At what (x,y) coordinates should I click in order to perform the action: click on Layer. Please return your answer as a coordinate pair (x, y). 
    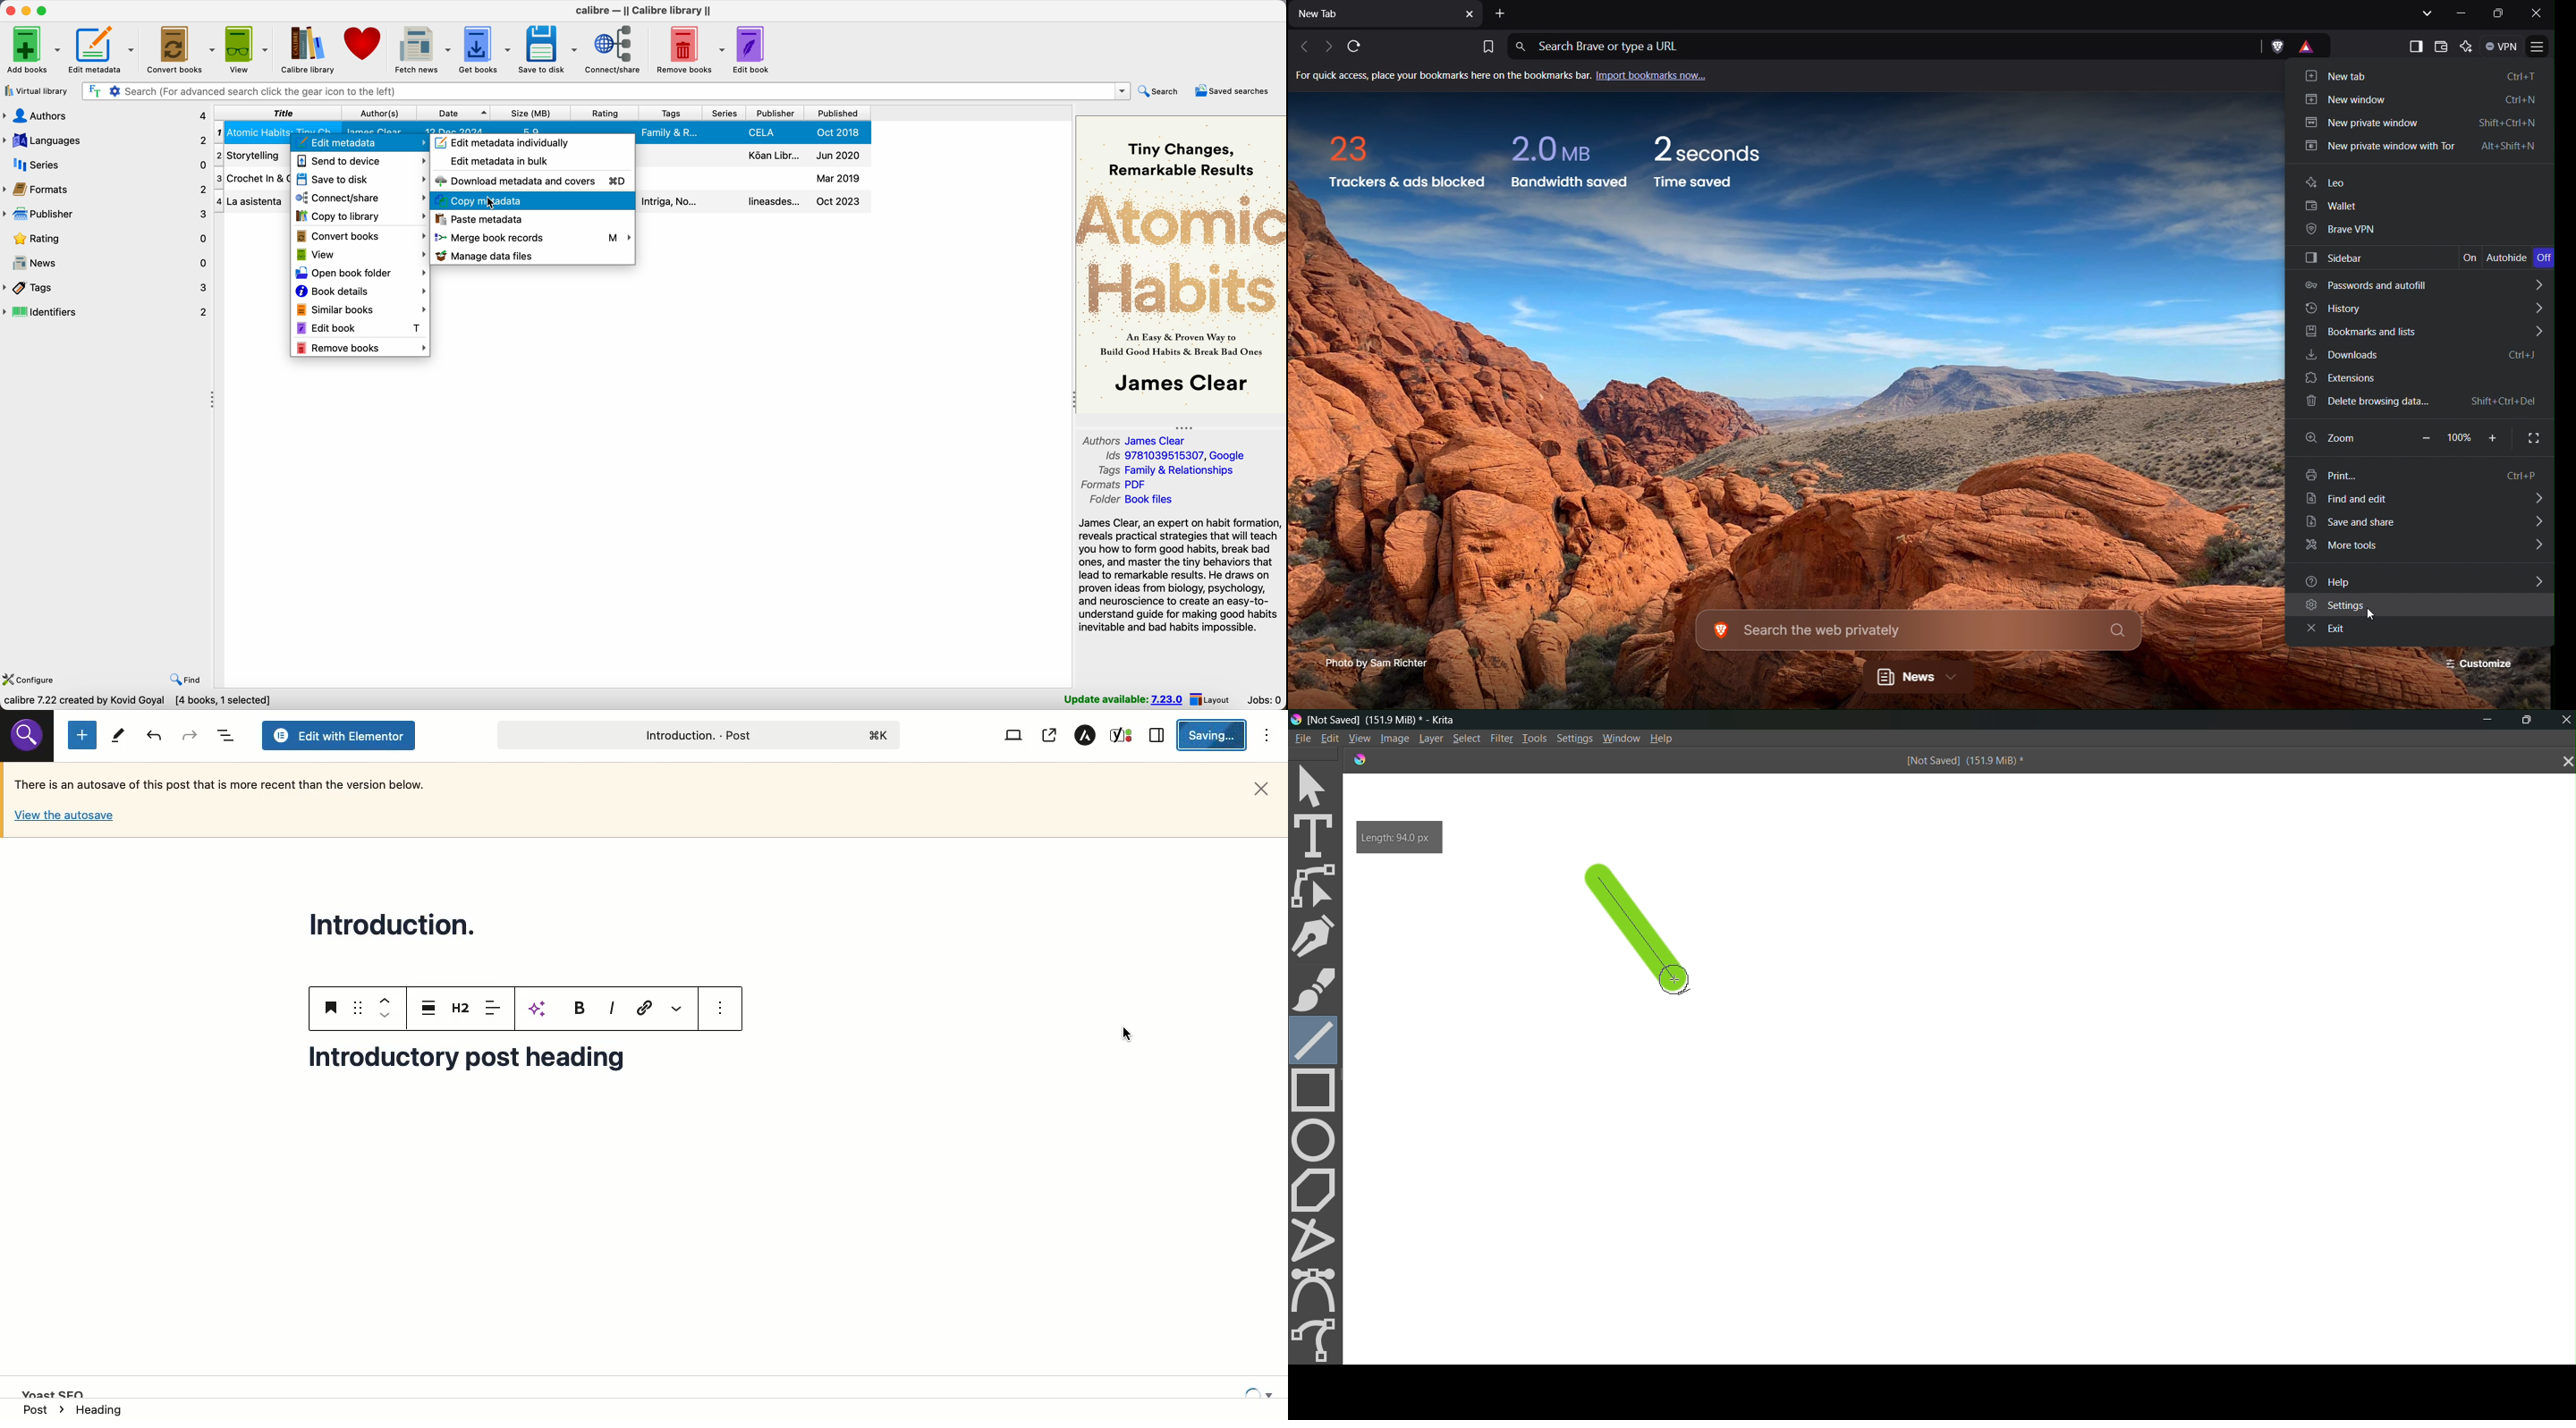
    Looking at the image, I should click on (1428, 739).